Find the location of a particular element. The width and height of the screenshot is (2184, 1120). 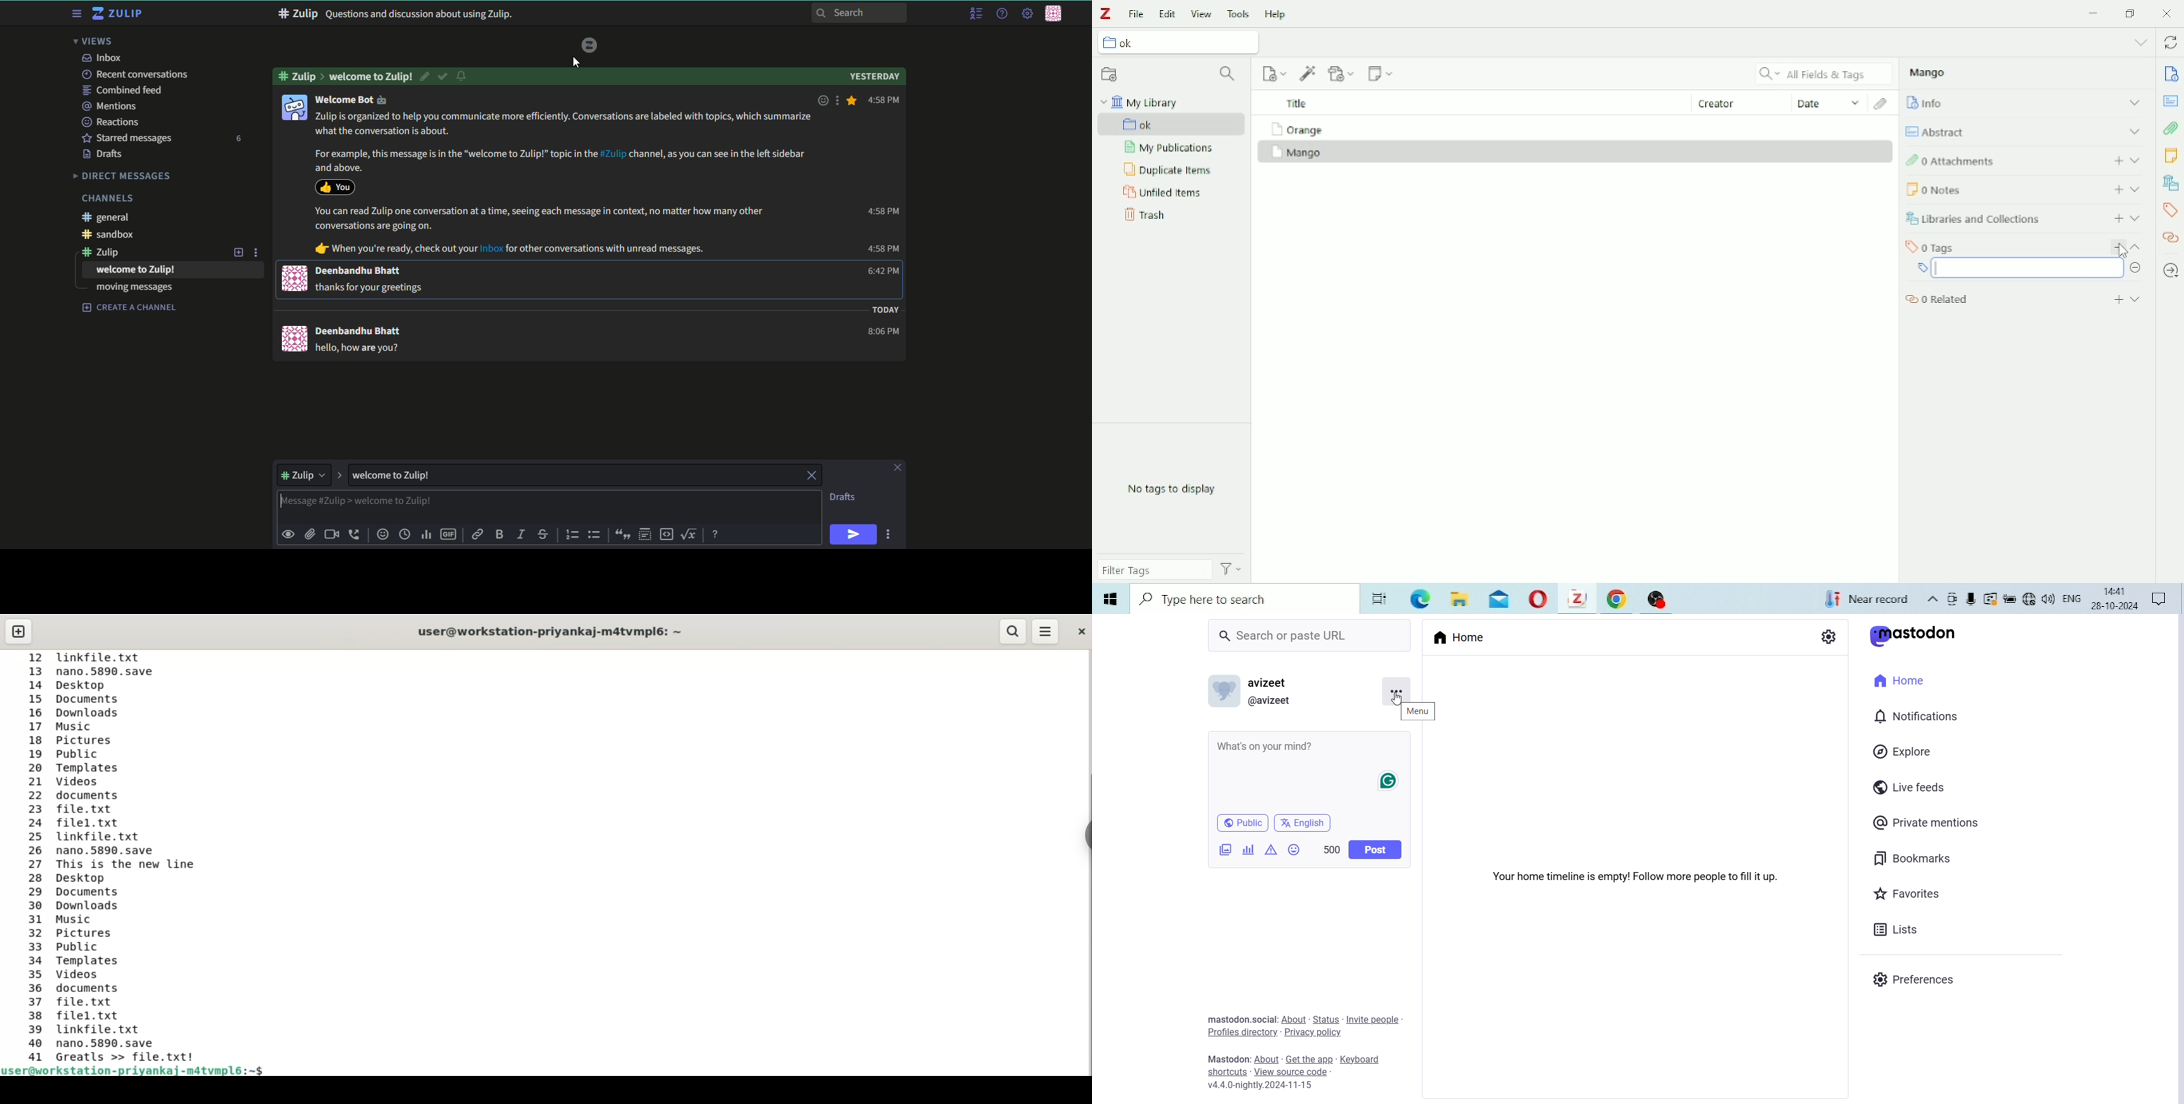

File Explorer is located at coordinates (1459, 600).